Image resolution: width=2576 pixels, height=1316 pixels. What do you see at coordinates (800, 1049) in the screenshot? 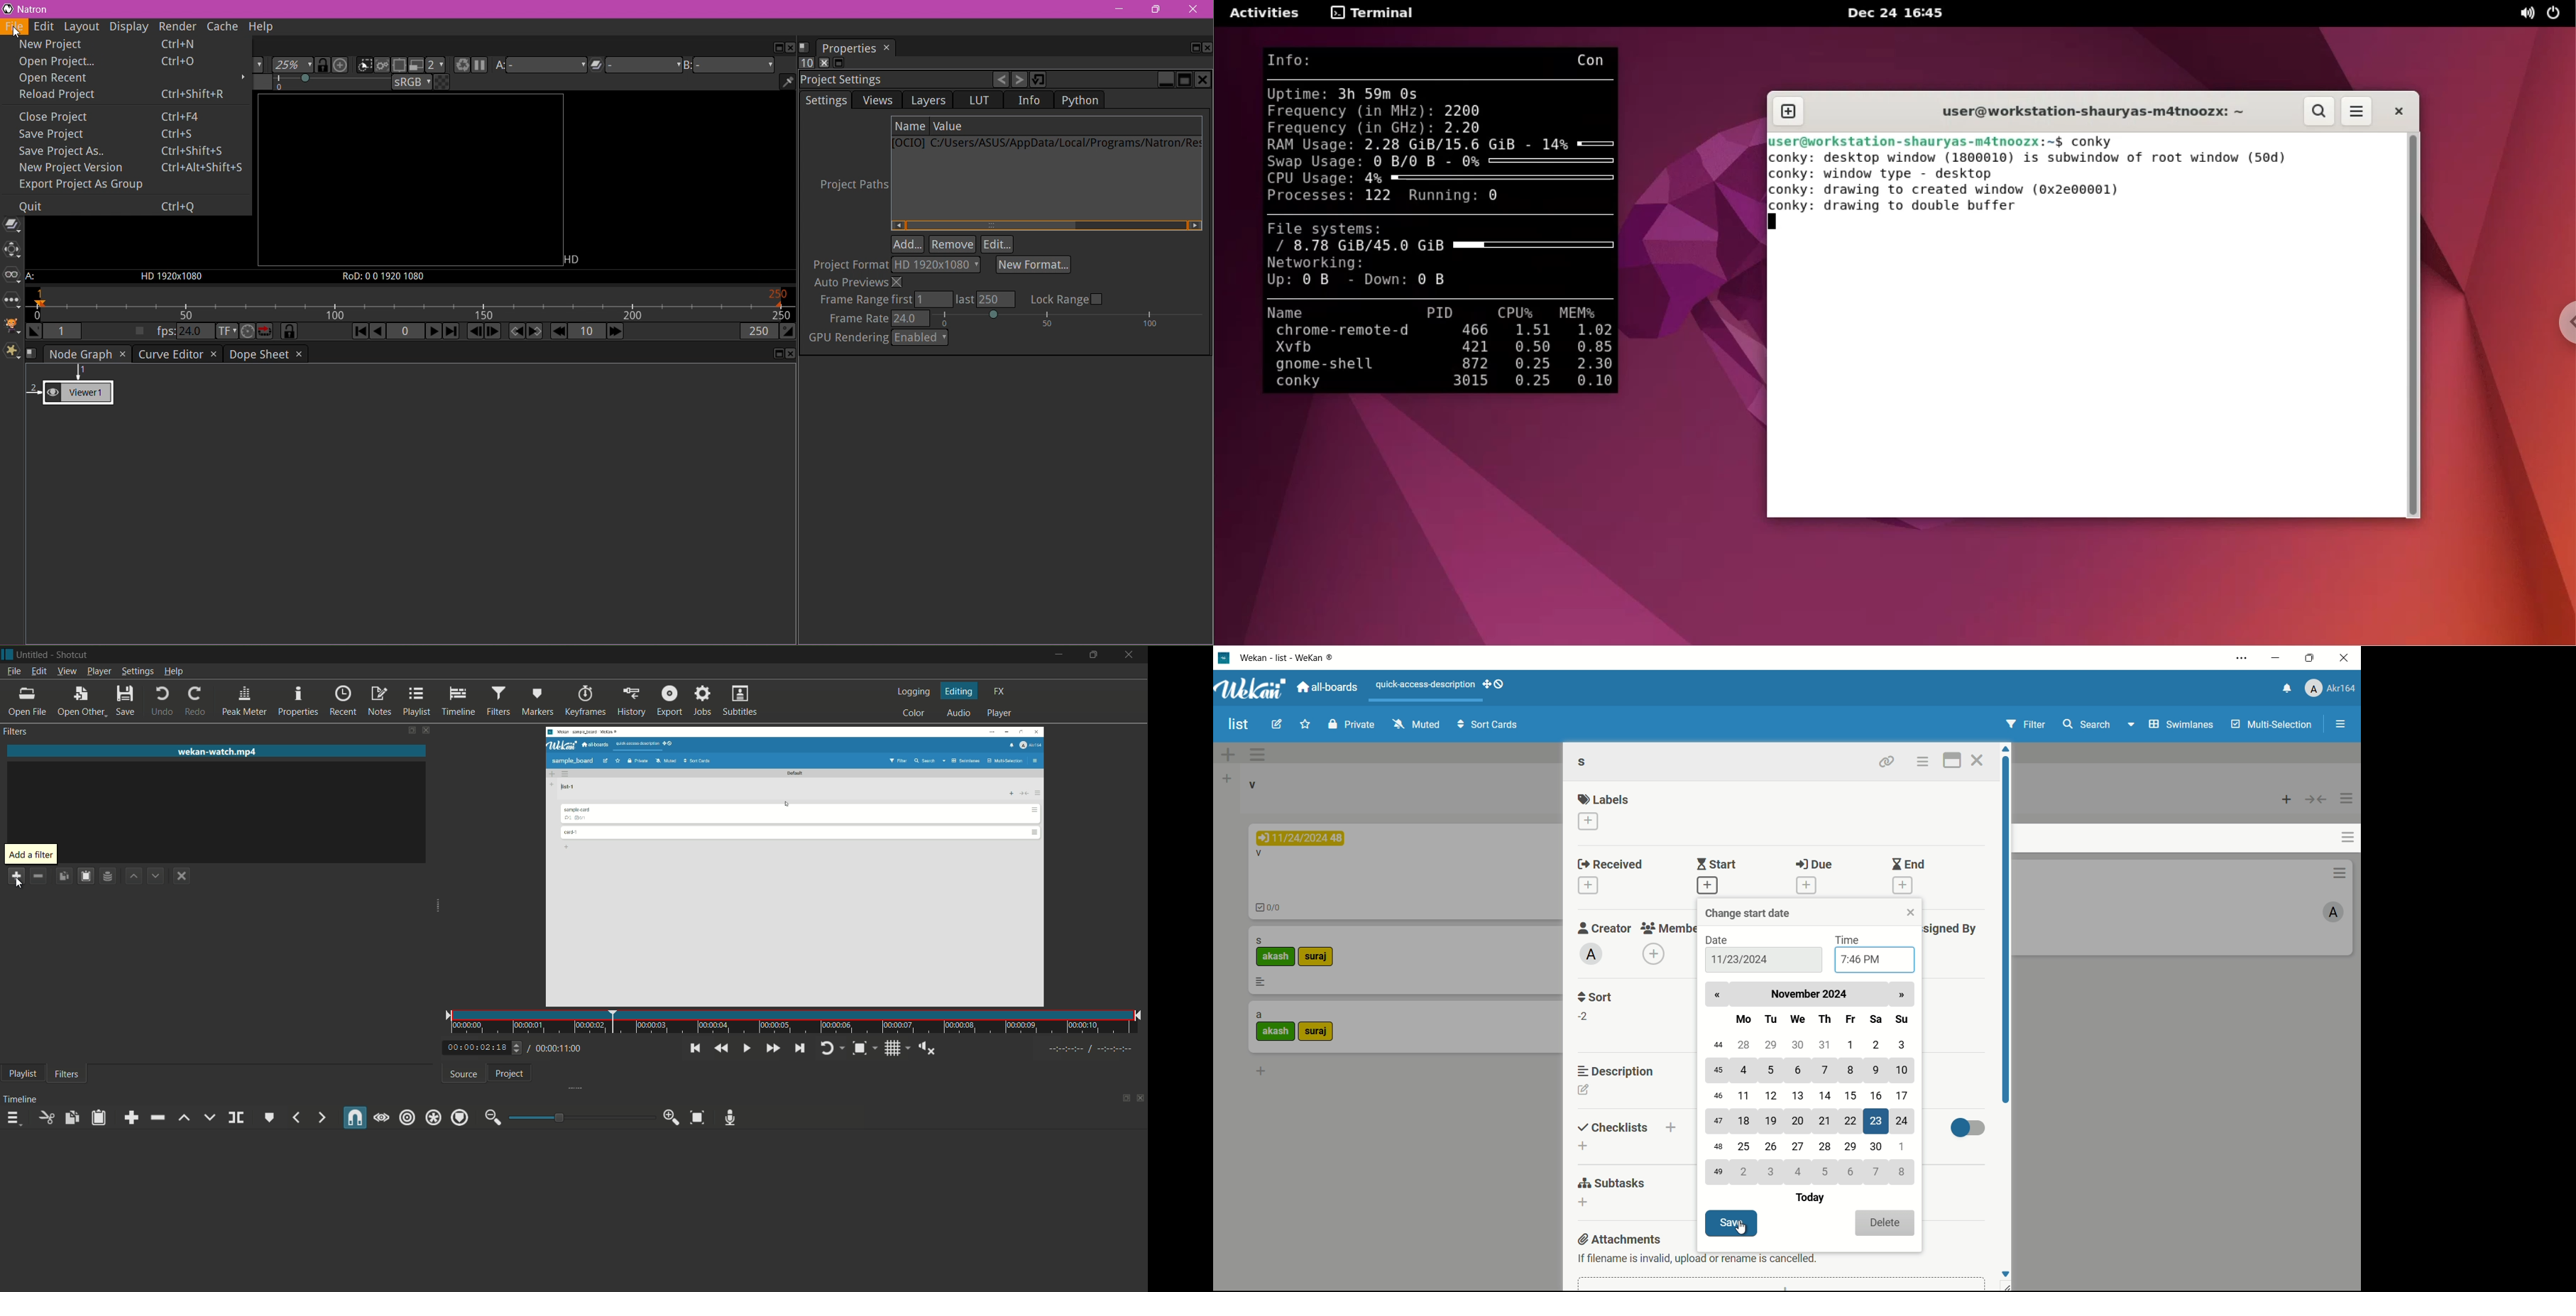
I see `skip to the next point` at bounding box center [800, 1049].